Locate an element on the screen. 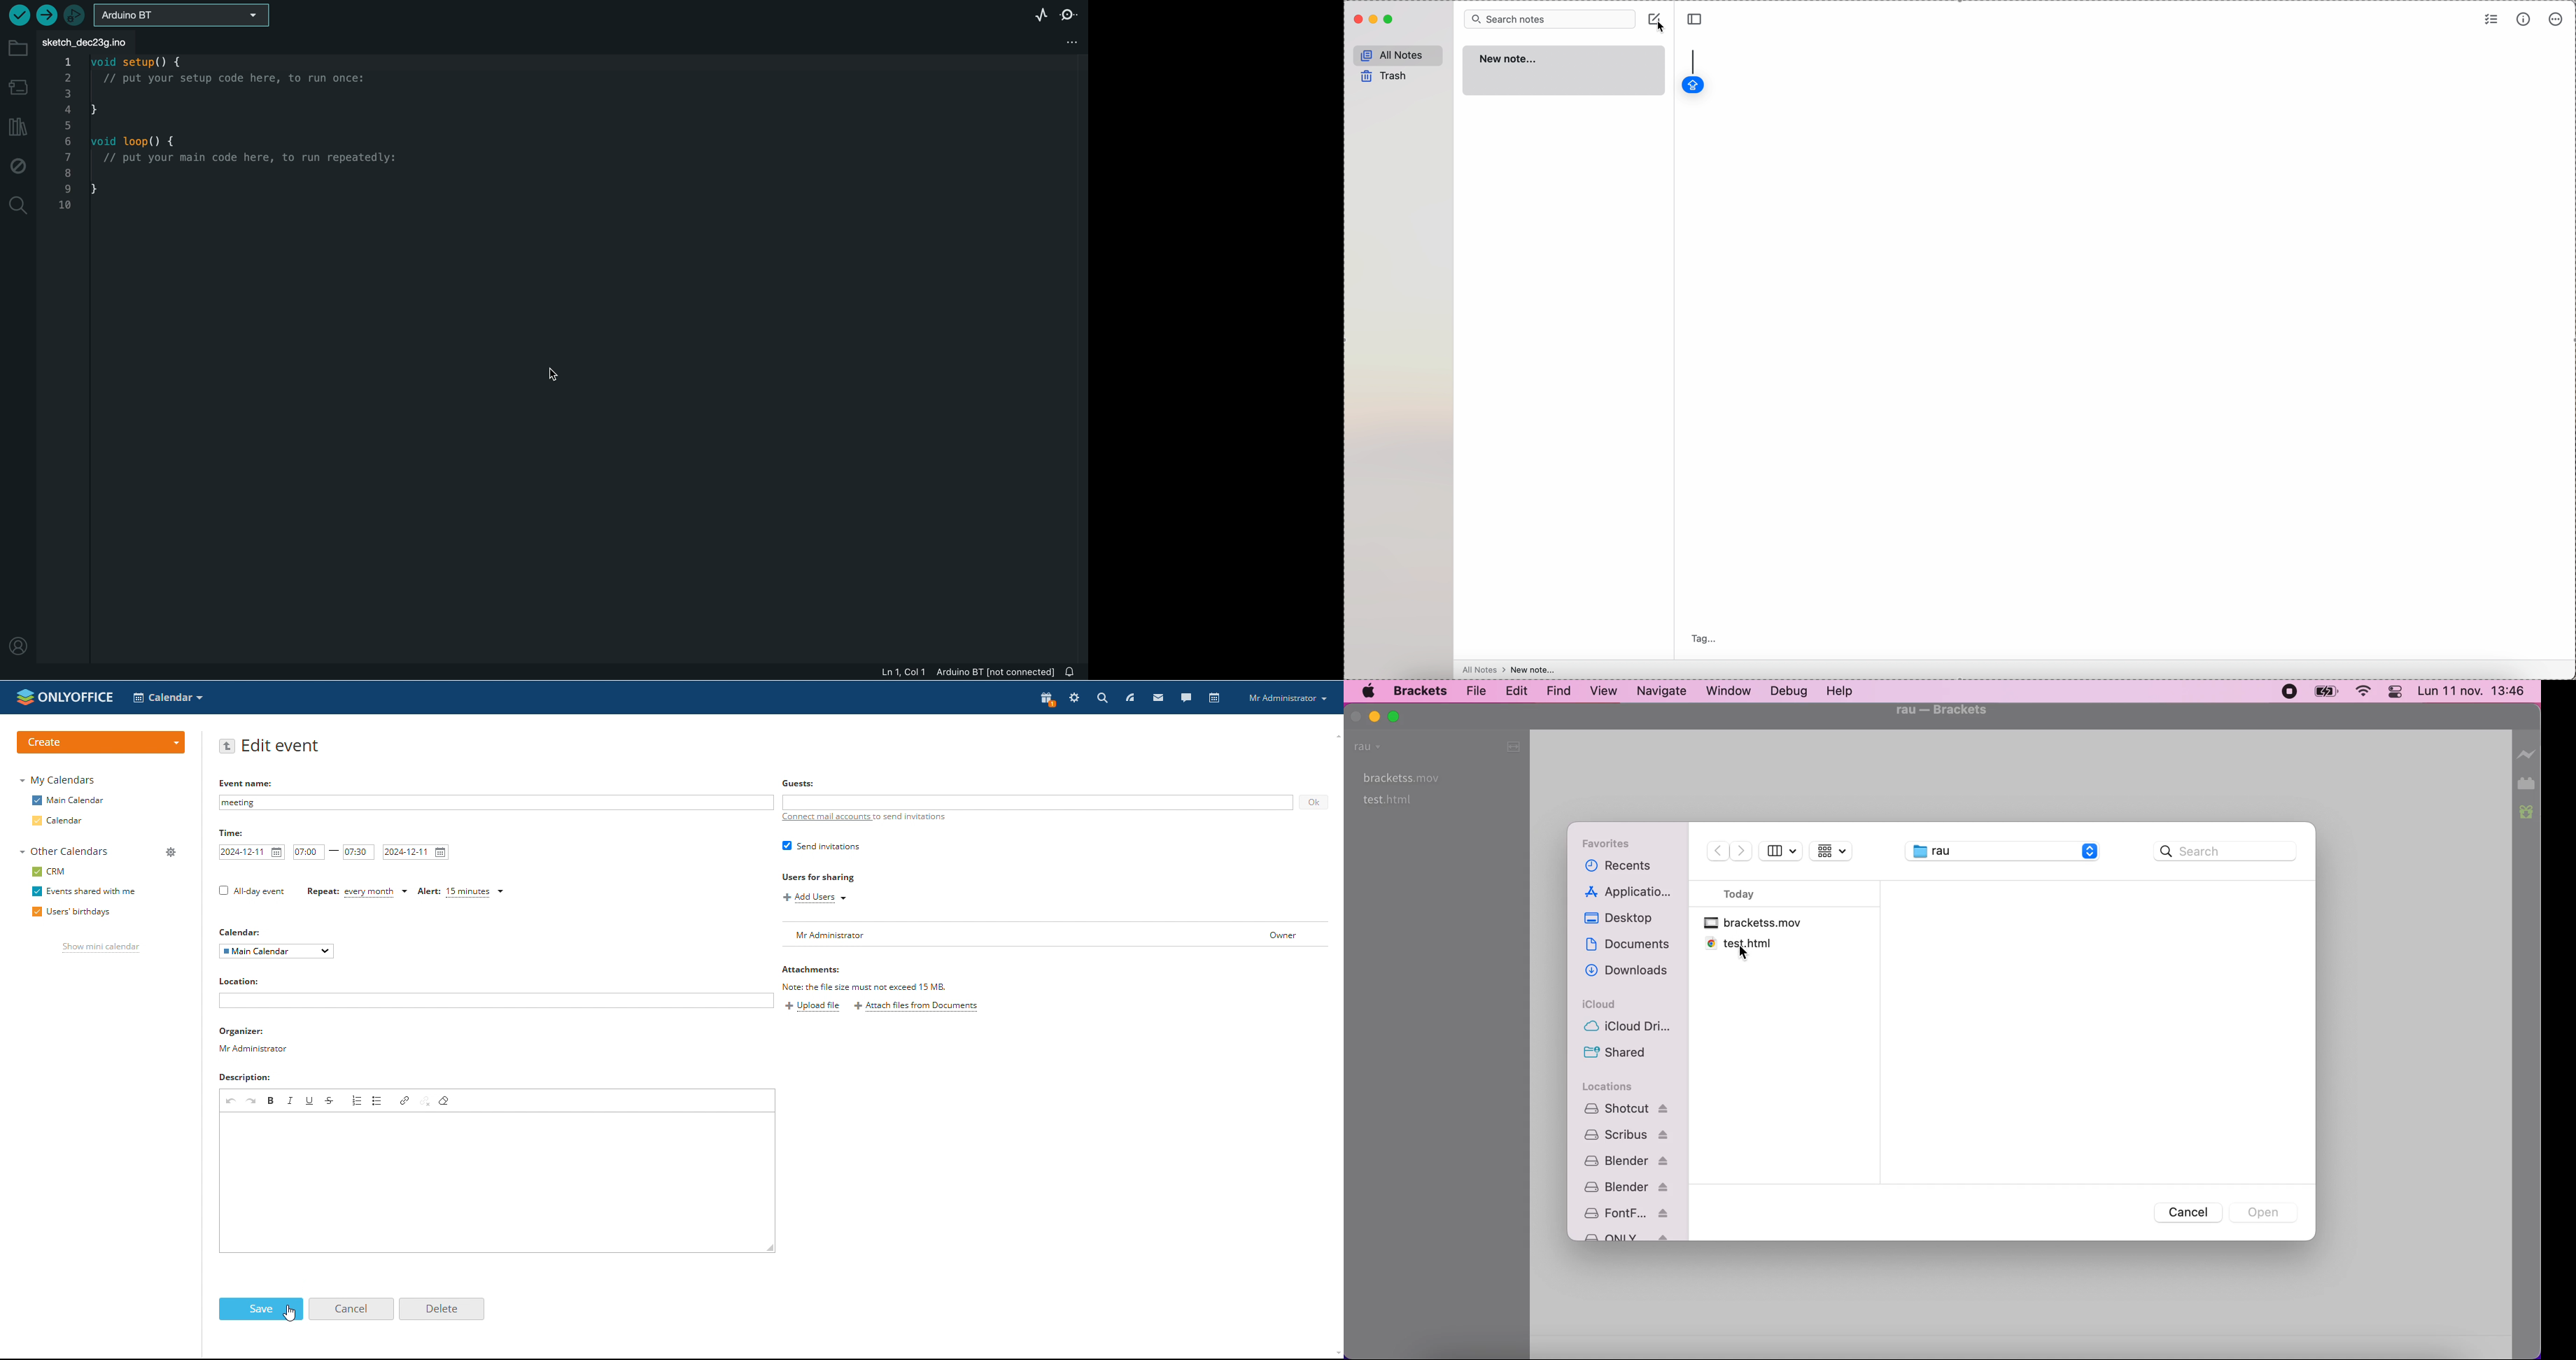  debug is located at coordinates (1791, 691).